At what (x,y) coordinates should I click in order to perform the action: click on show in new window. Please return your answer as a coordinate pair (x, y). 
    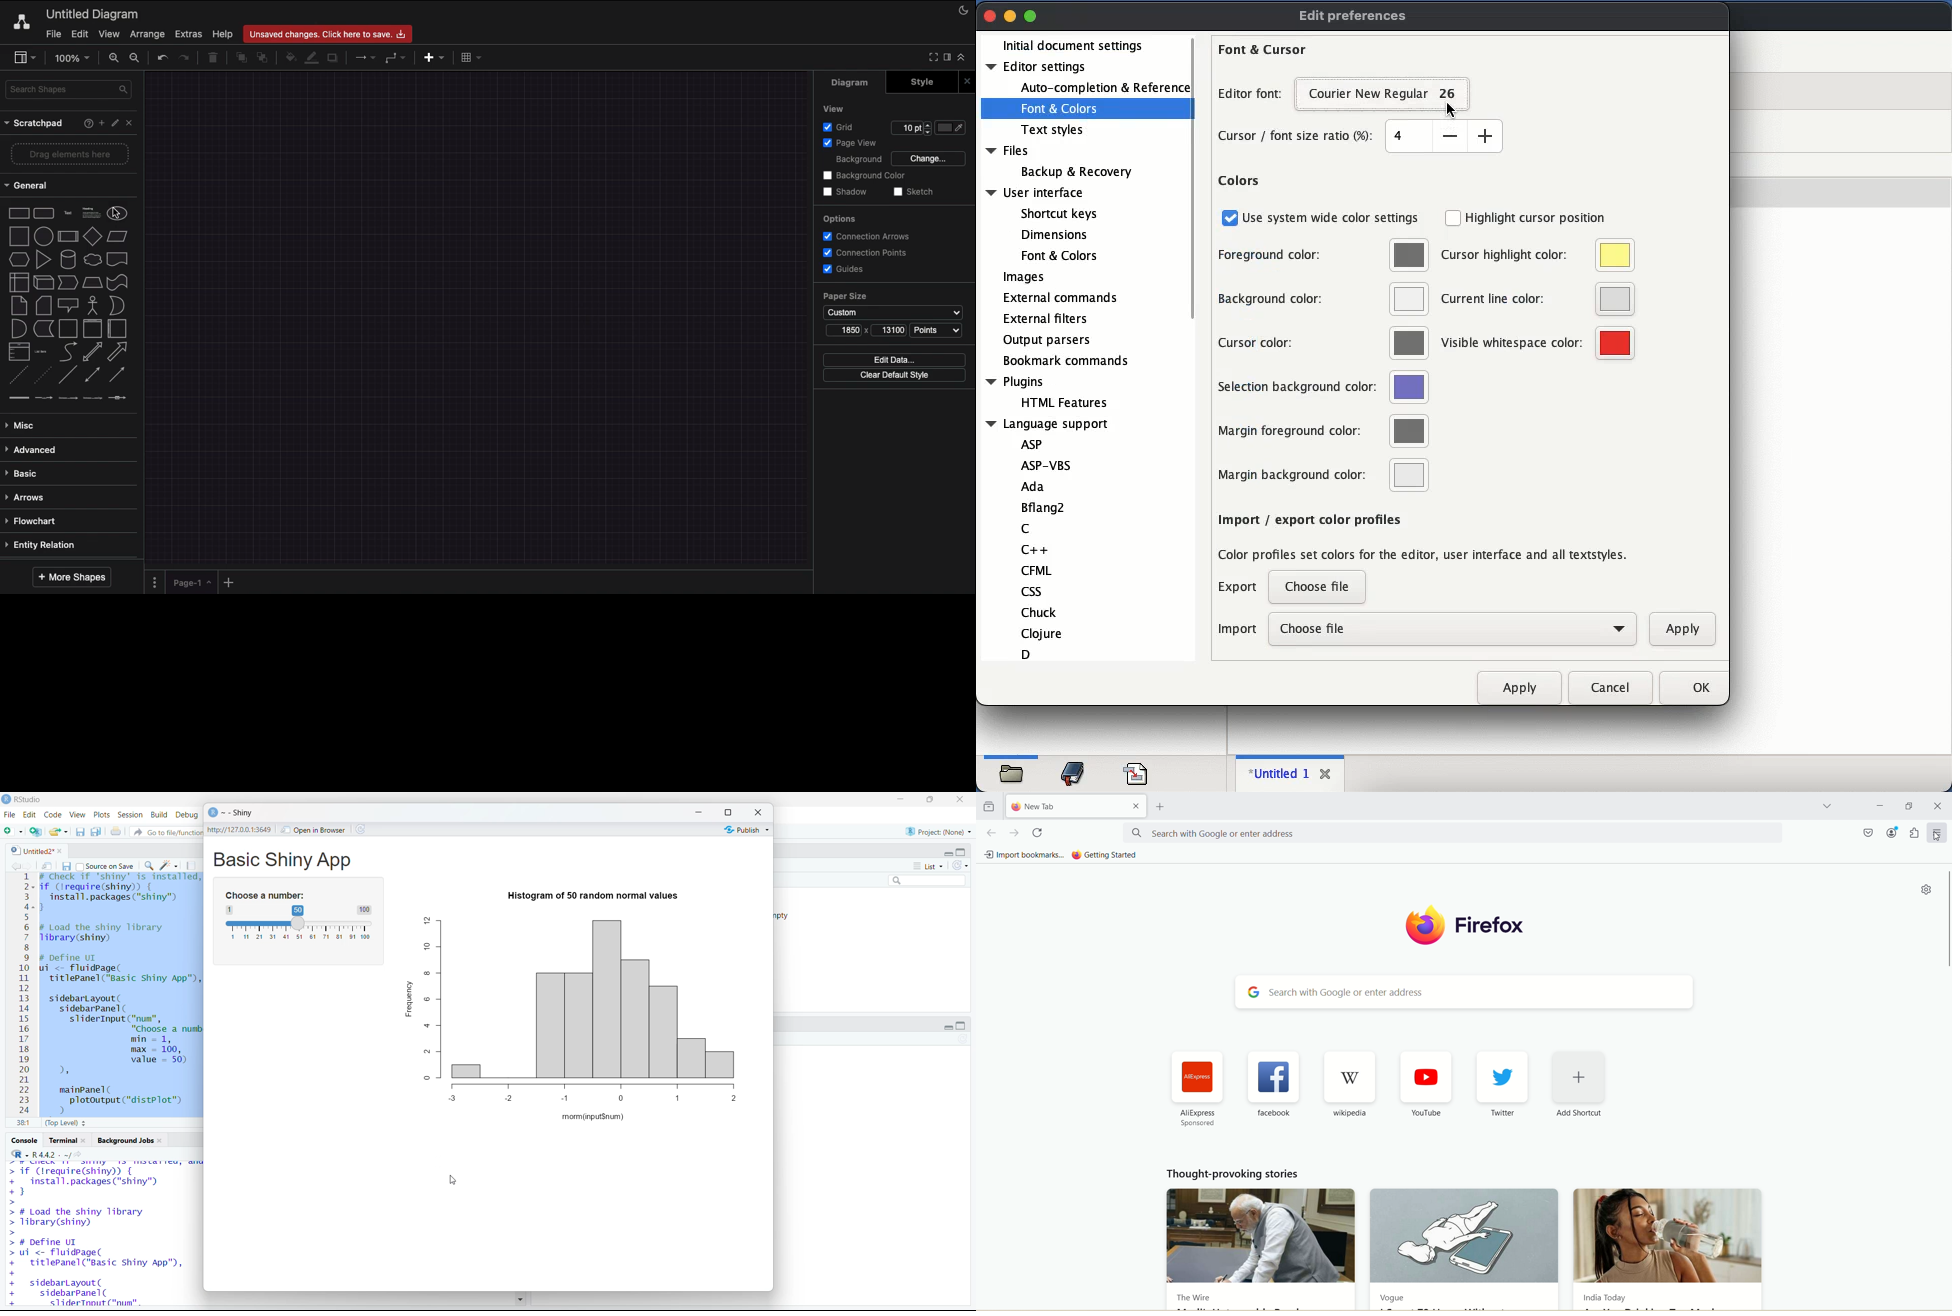
    Looking at the image, I should click on (47, 866).